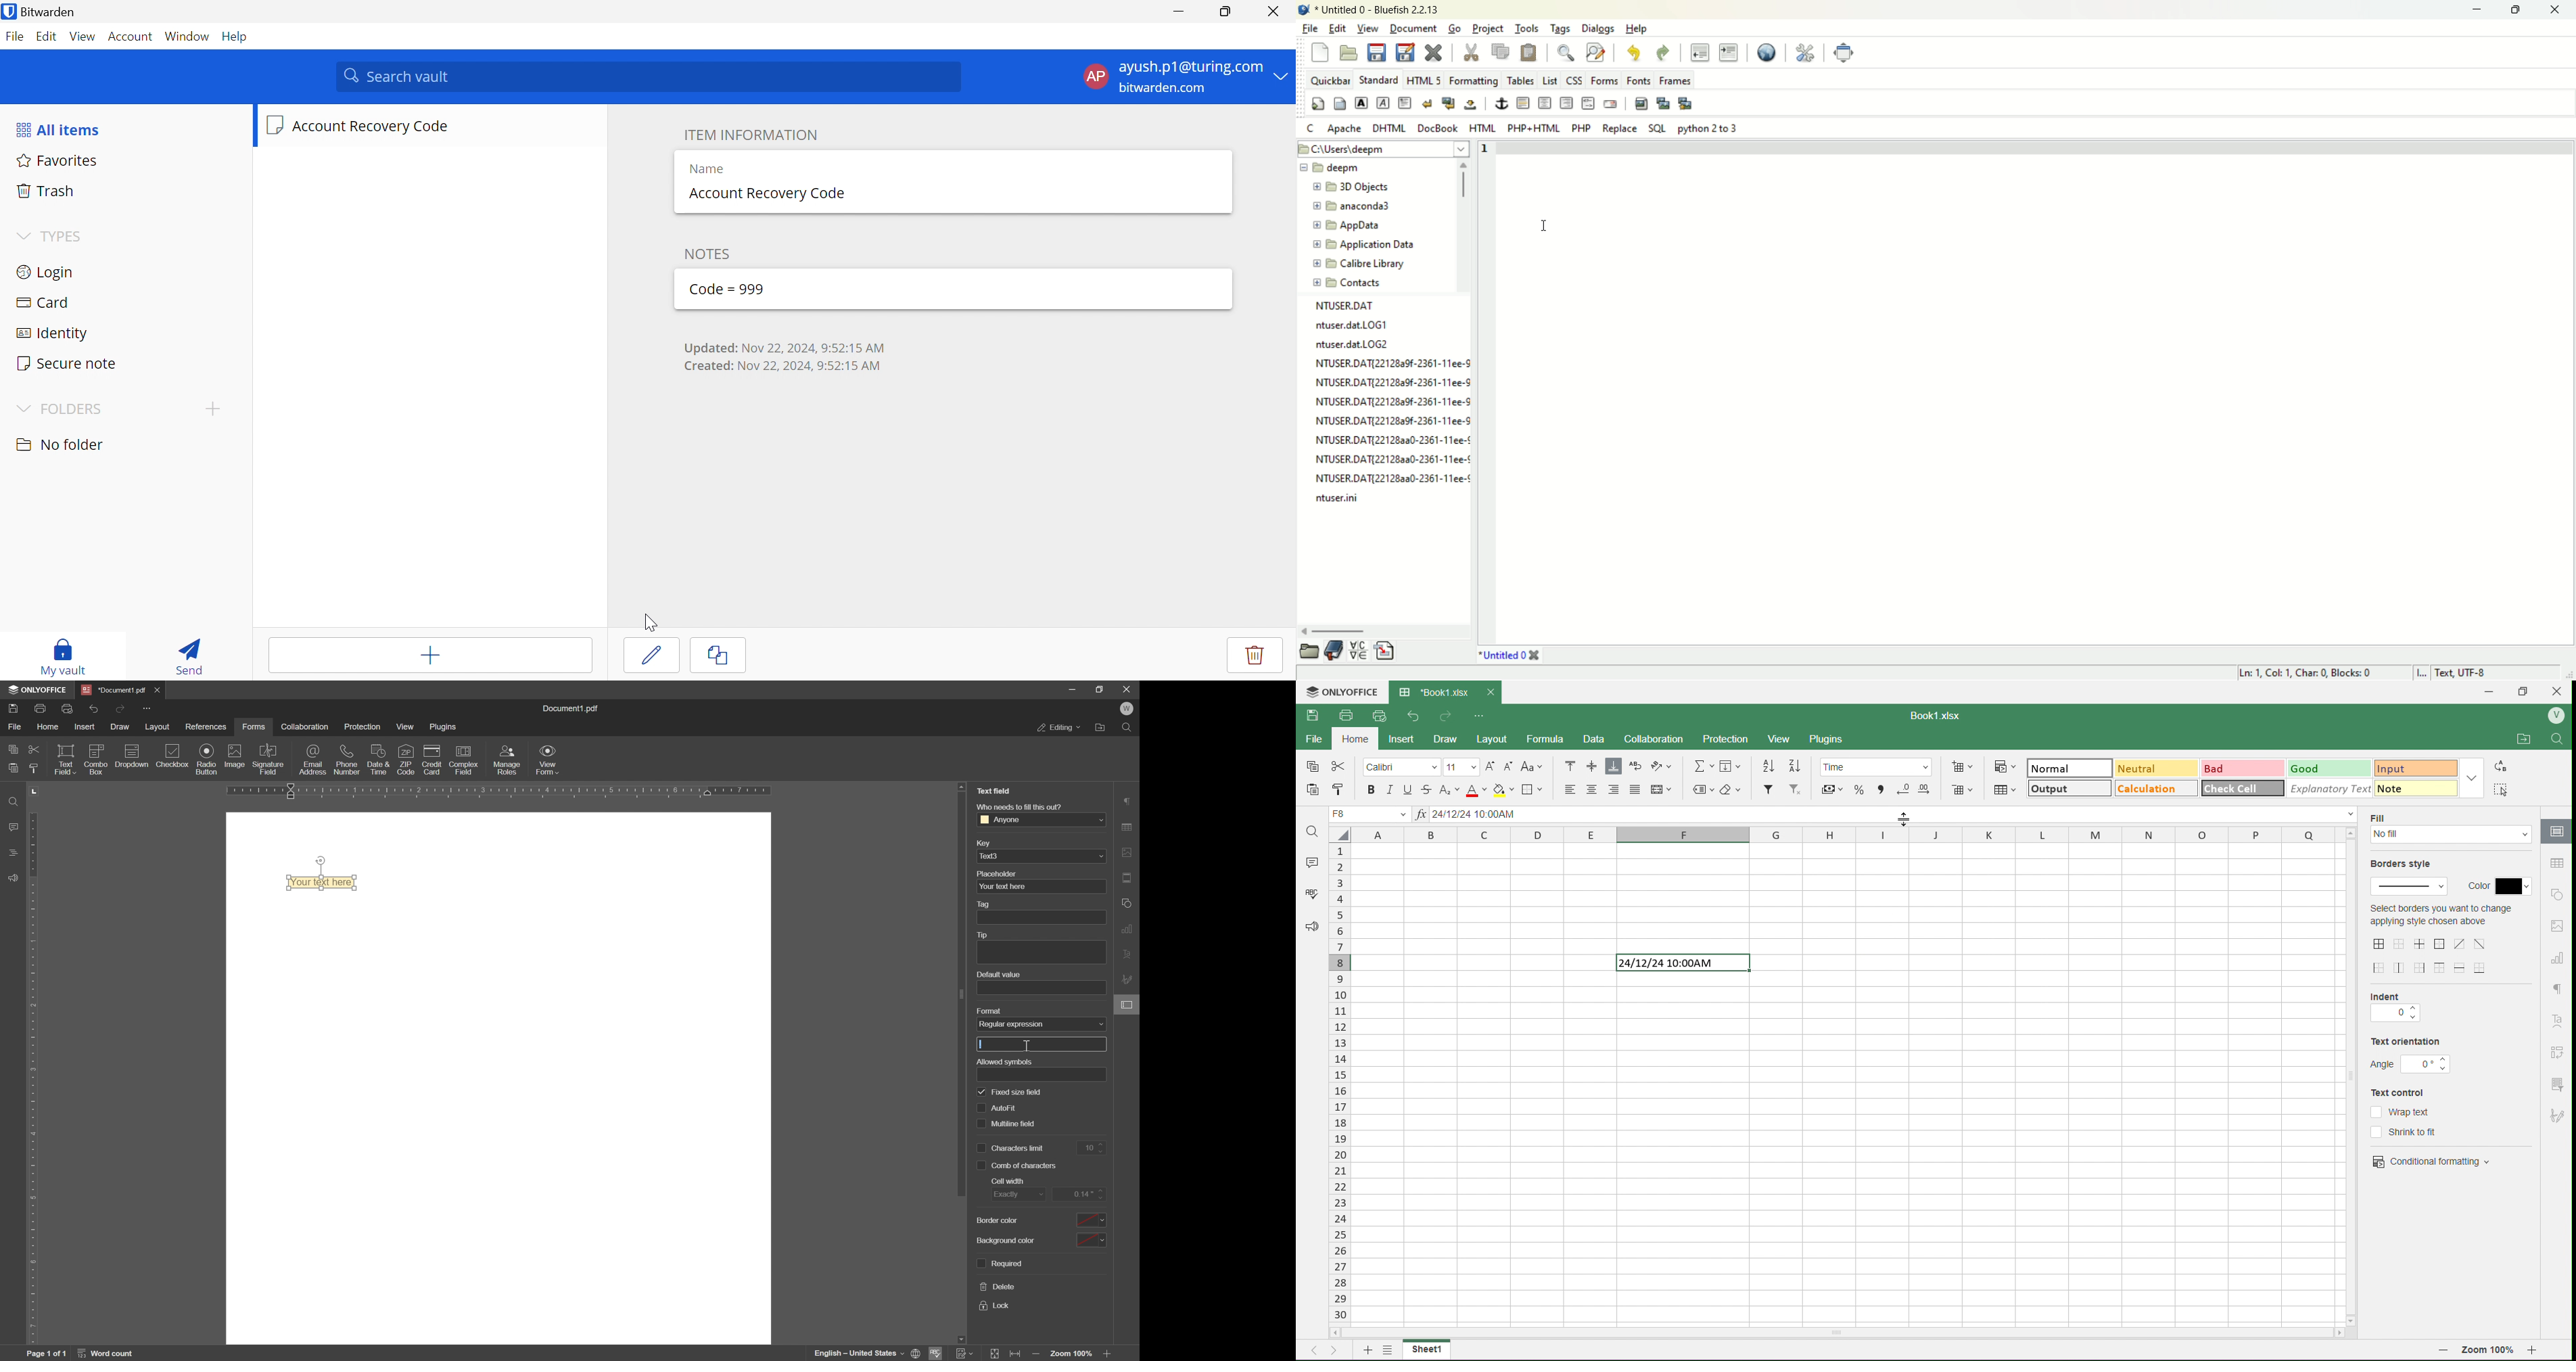  I want to click on next sheet, so click(1337, 1349).